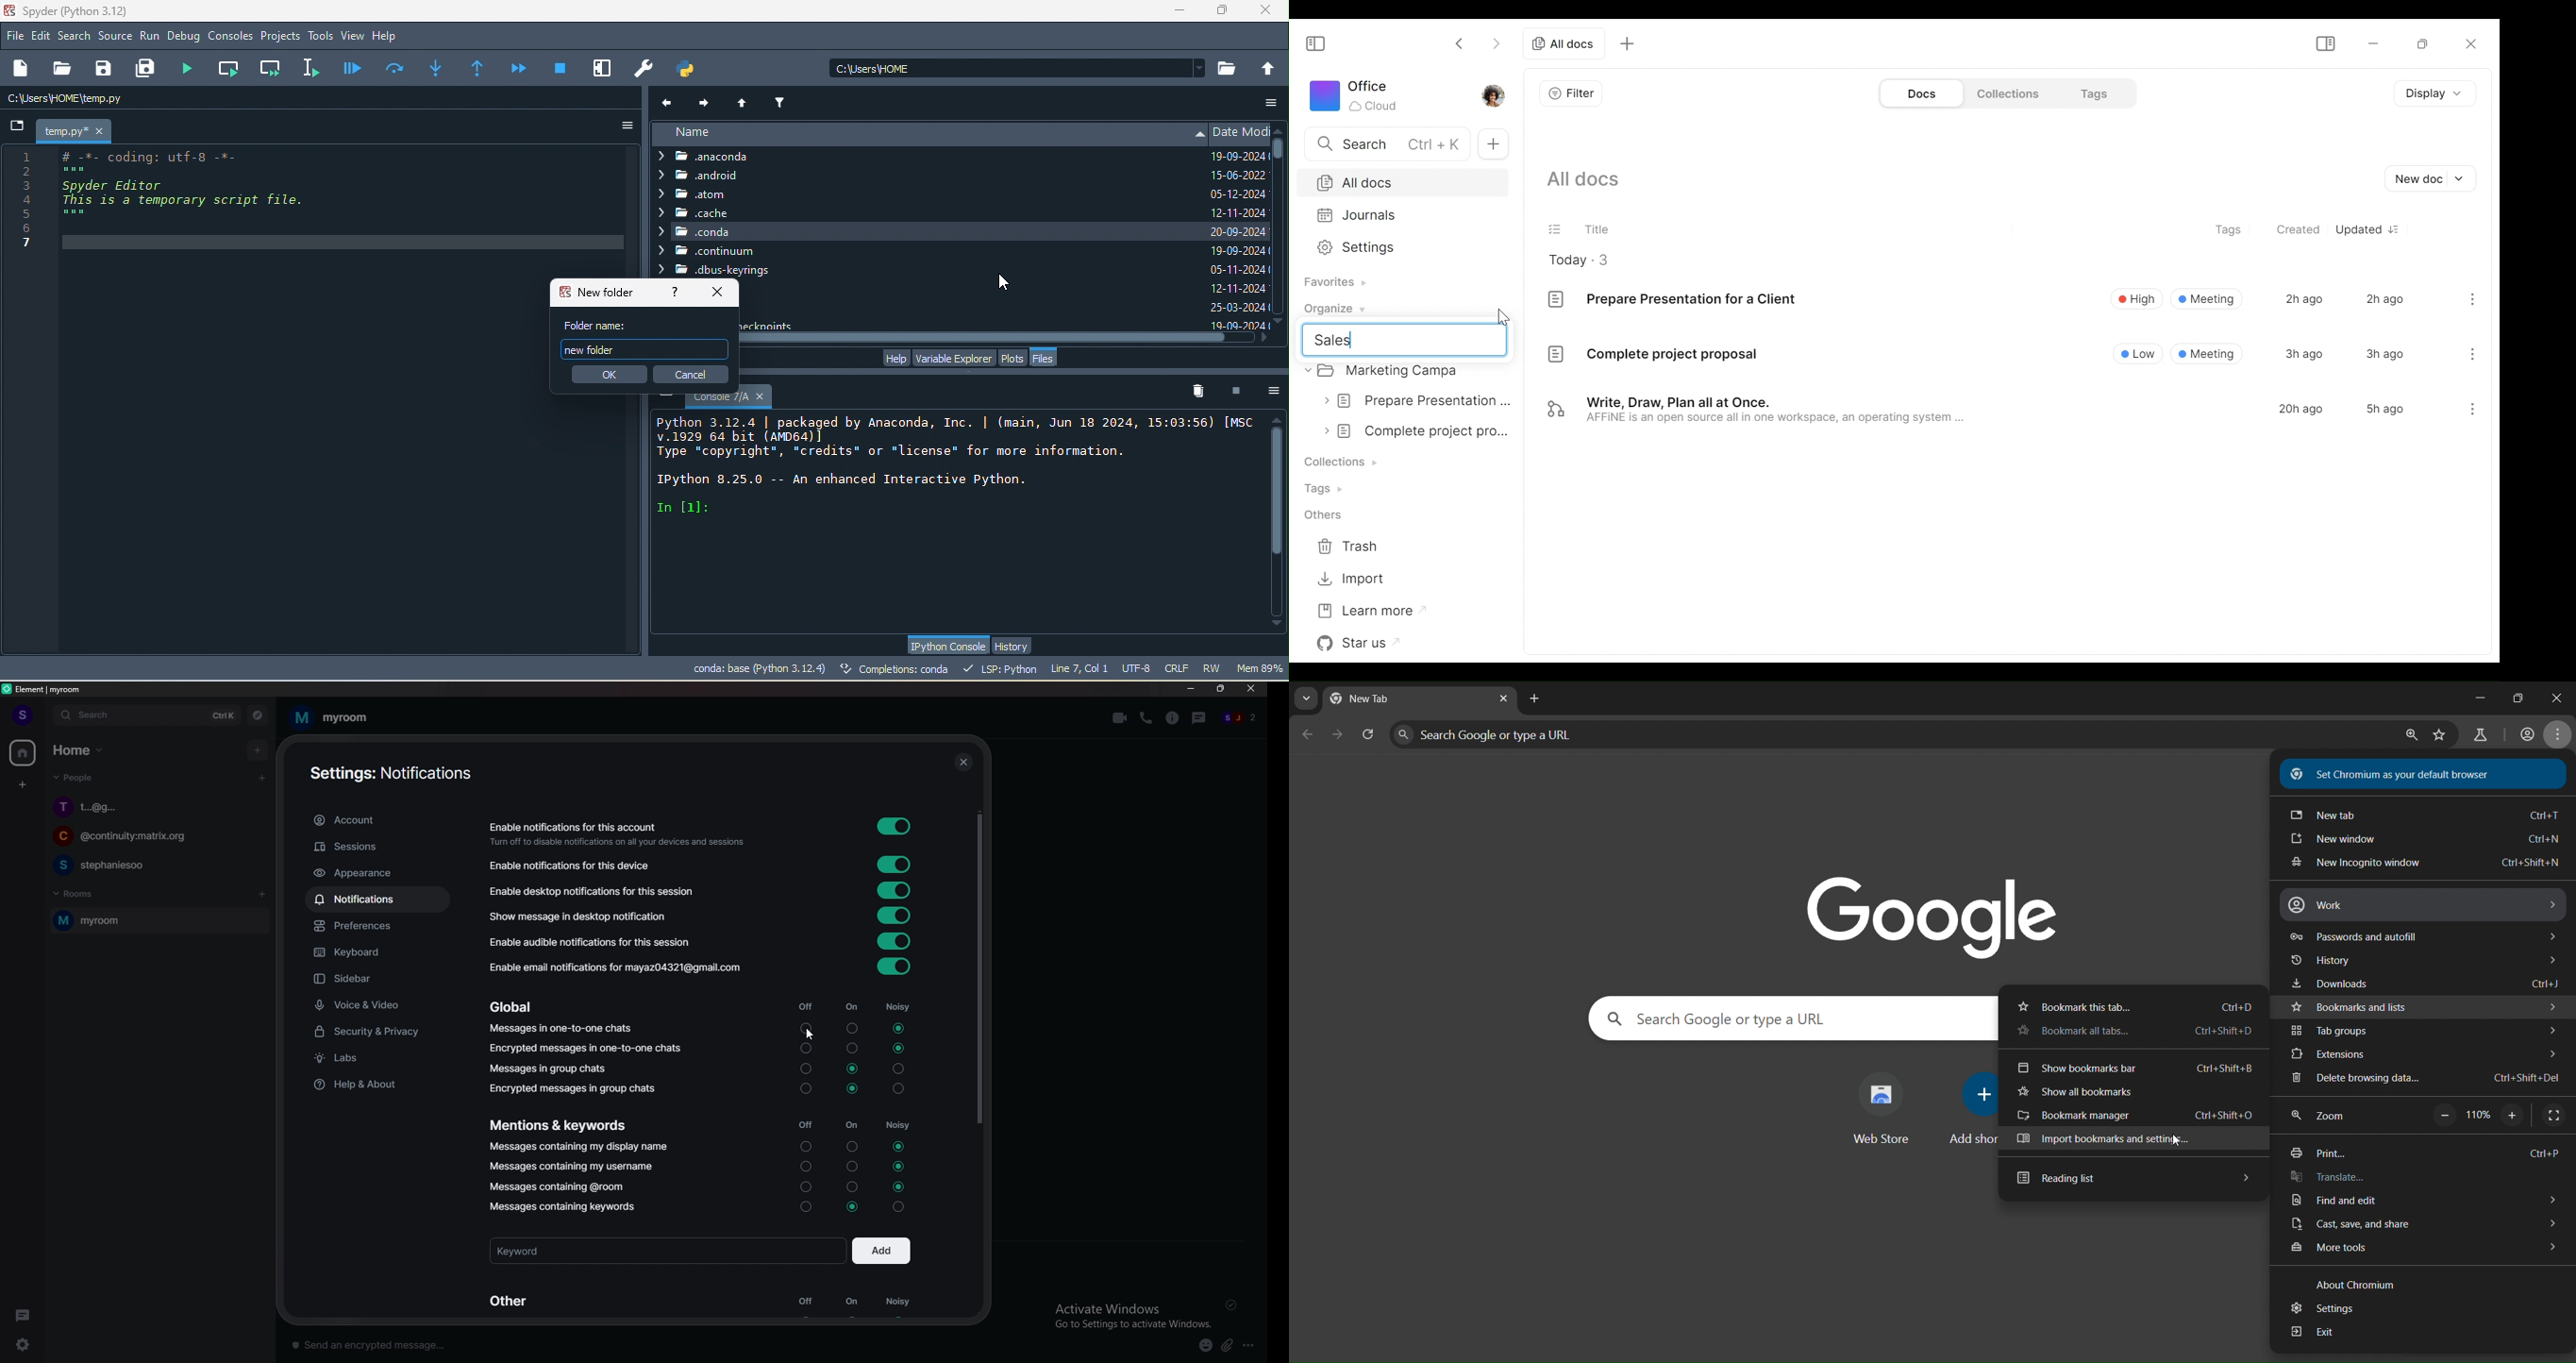 This screenshot has width=2576, height=1372. I want to click on profile, so click(21, 716).